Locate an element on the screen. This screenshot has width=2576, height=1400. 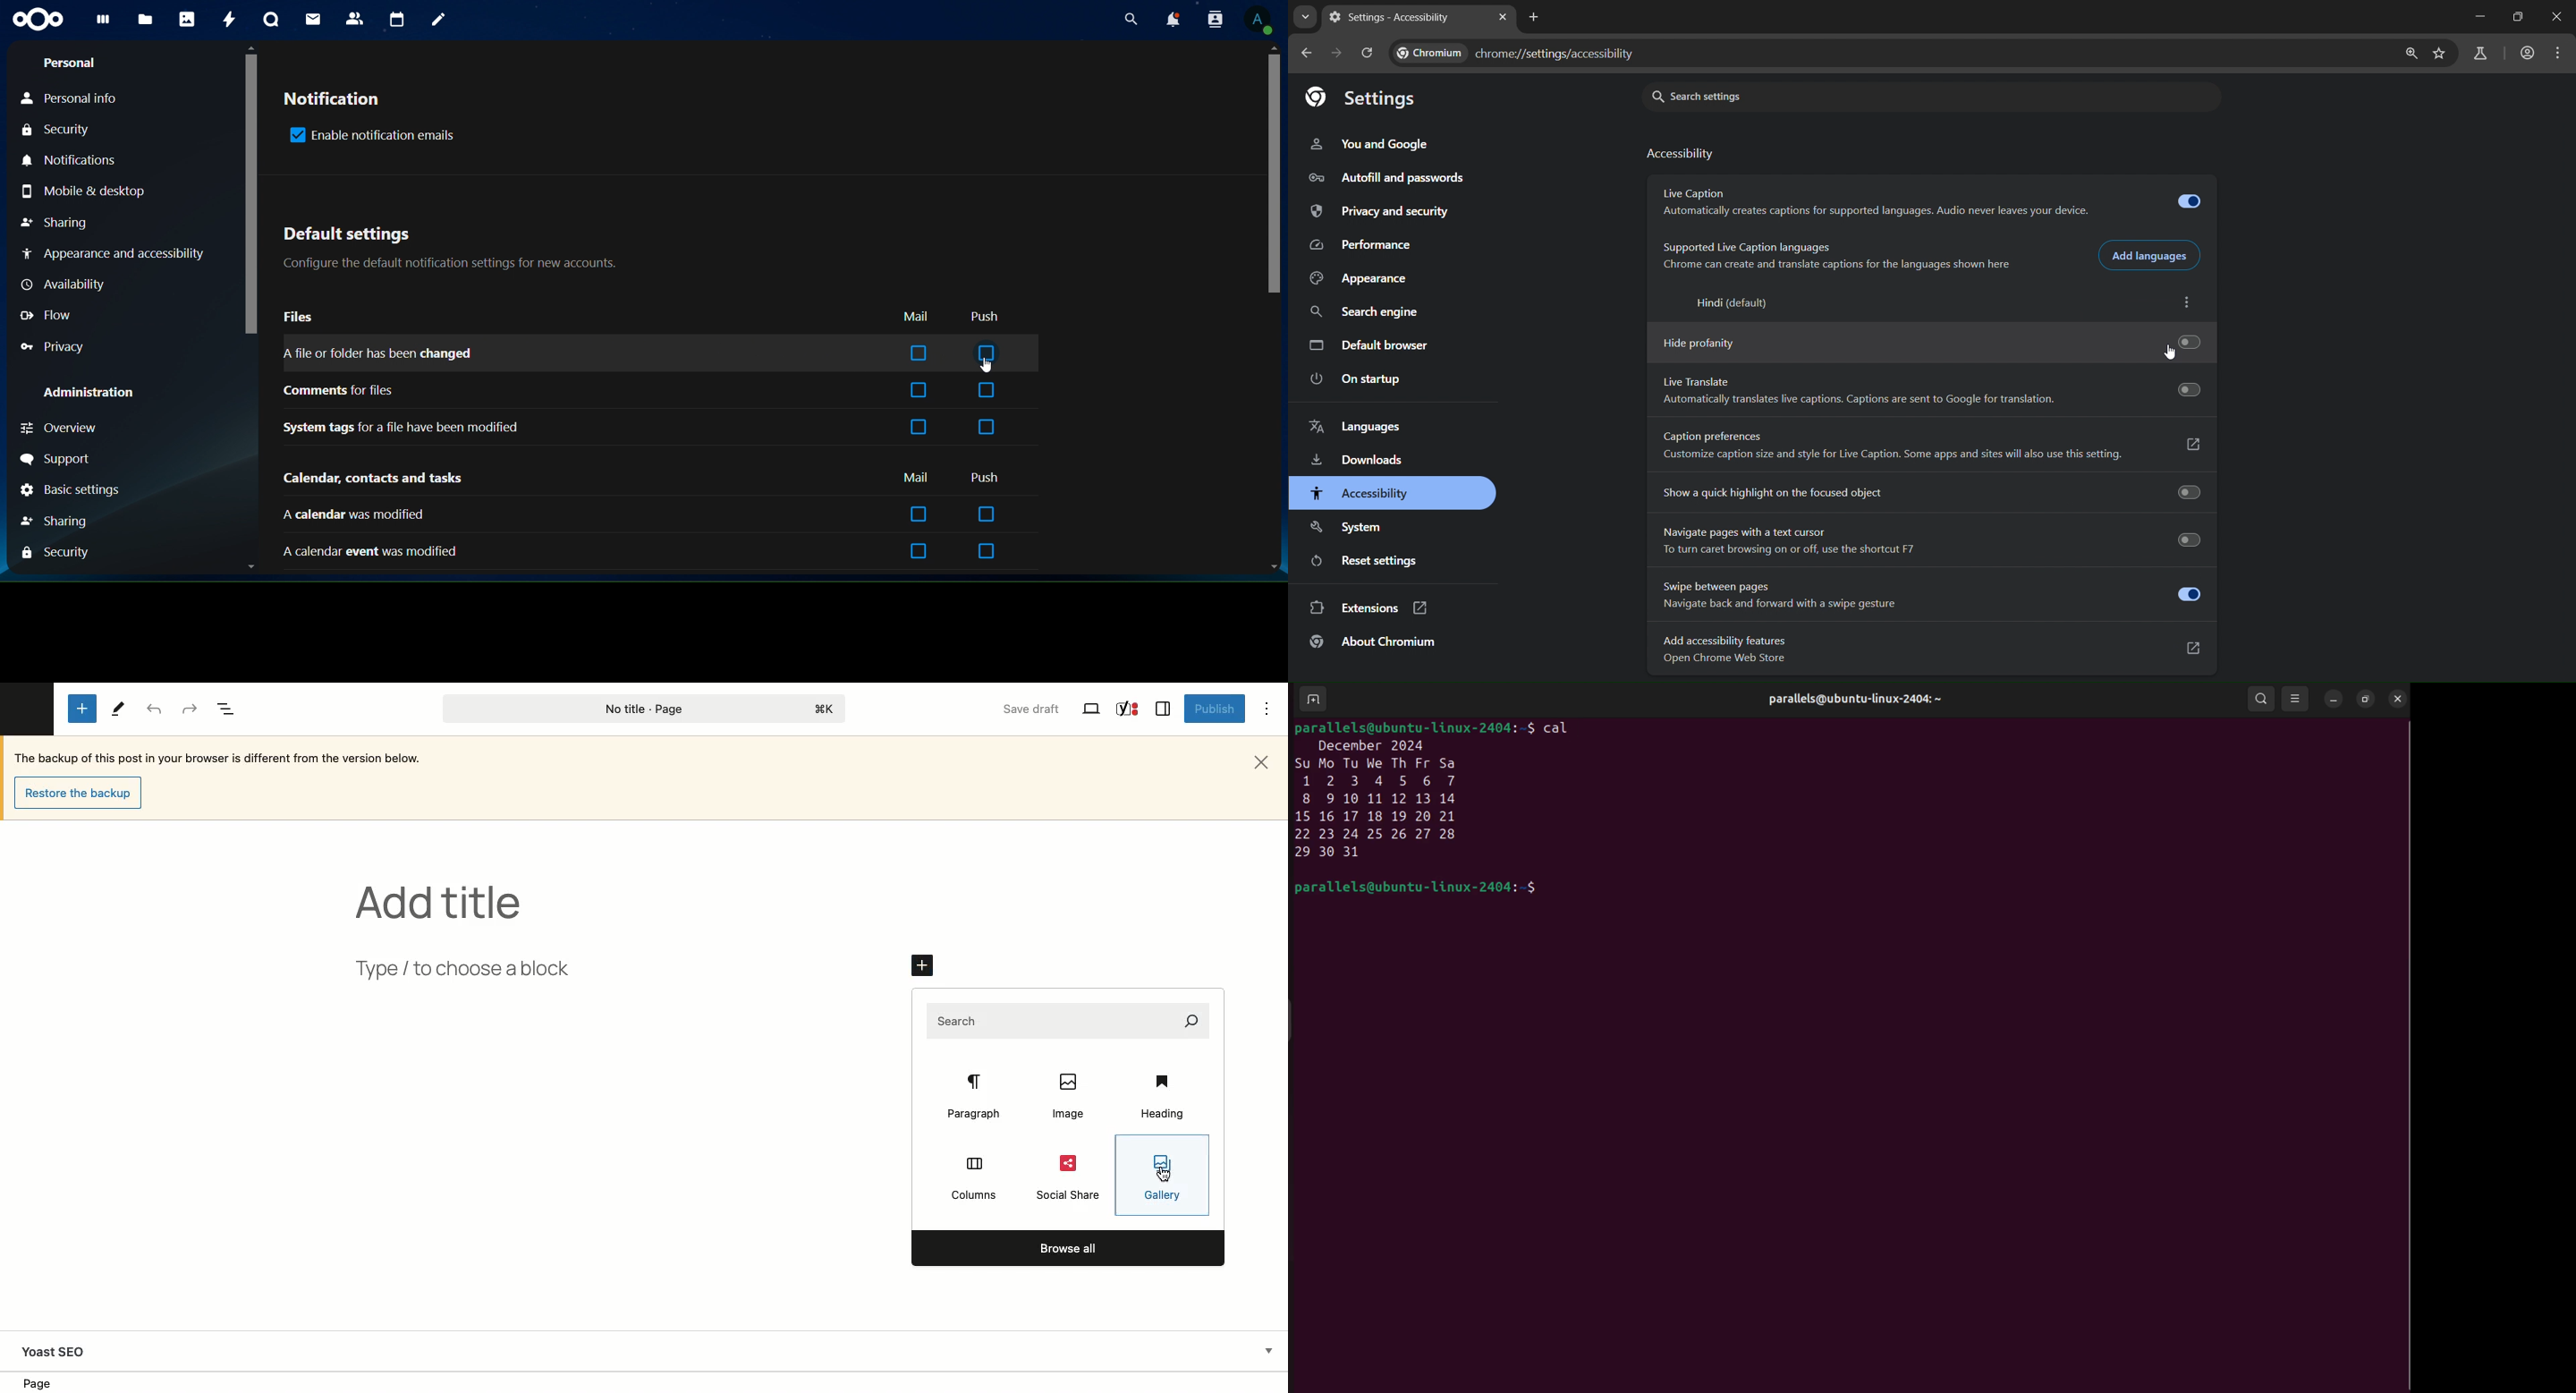
default settings configure the default notification settings for new accounts. is located at coordinates (459, 250).